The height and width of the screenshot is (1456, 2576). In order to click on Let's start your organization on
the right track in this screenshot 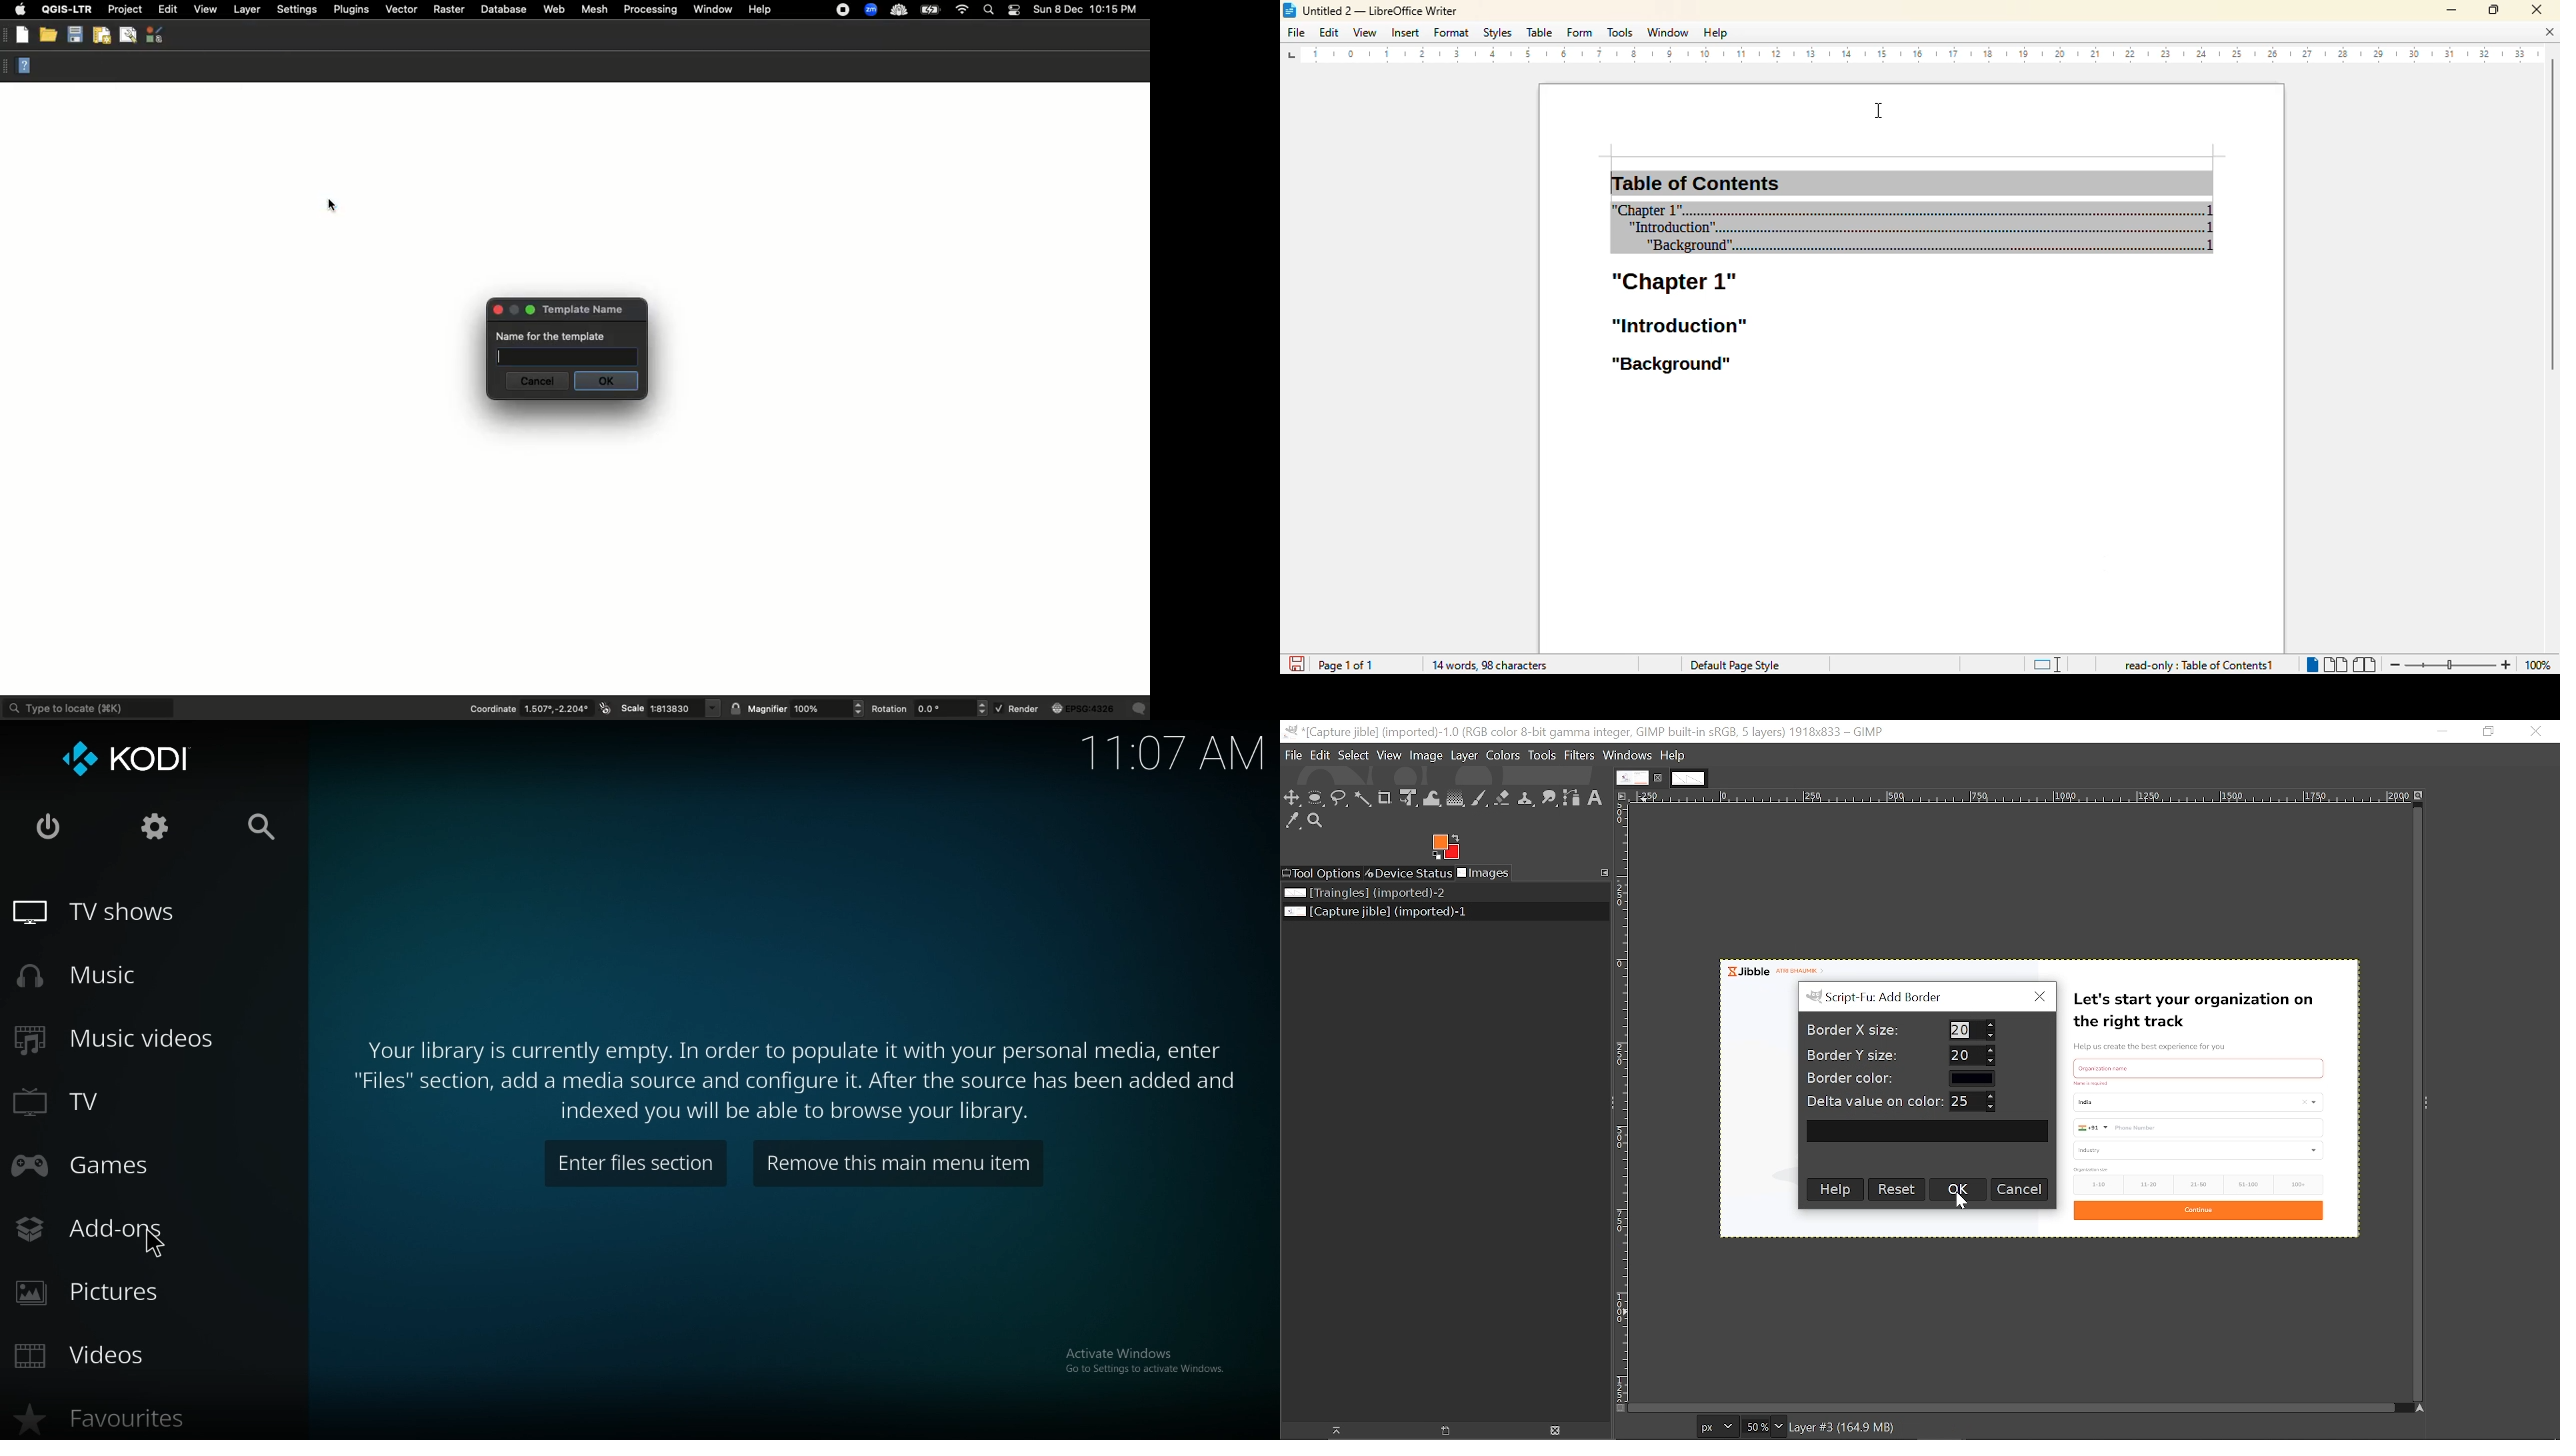, I will do `click(2190, 1009)`.